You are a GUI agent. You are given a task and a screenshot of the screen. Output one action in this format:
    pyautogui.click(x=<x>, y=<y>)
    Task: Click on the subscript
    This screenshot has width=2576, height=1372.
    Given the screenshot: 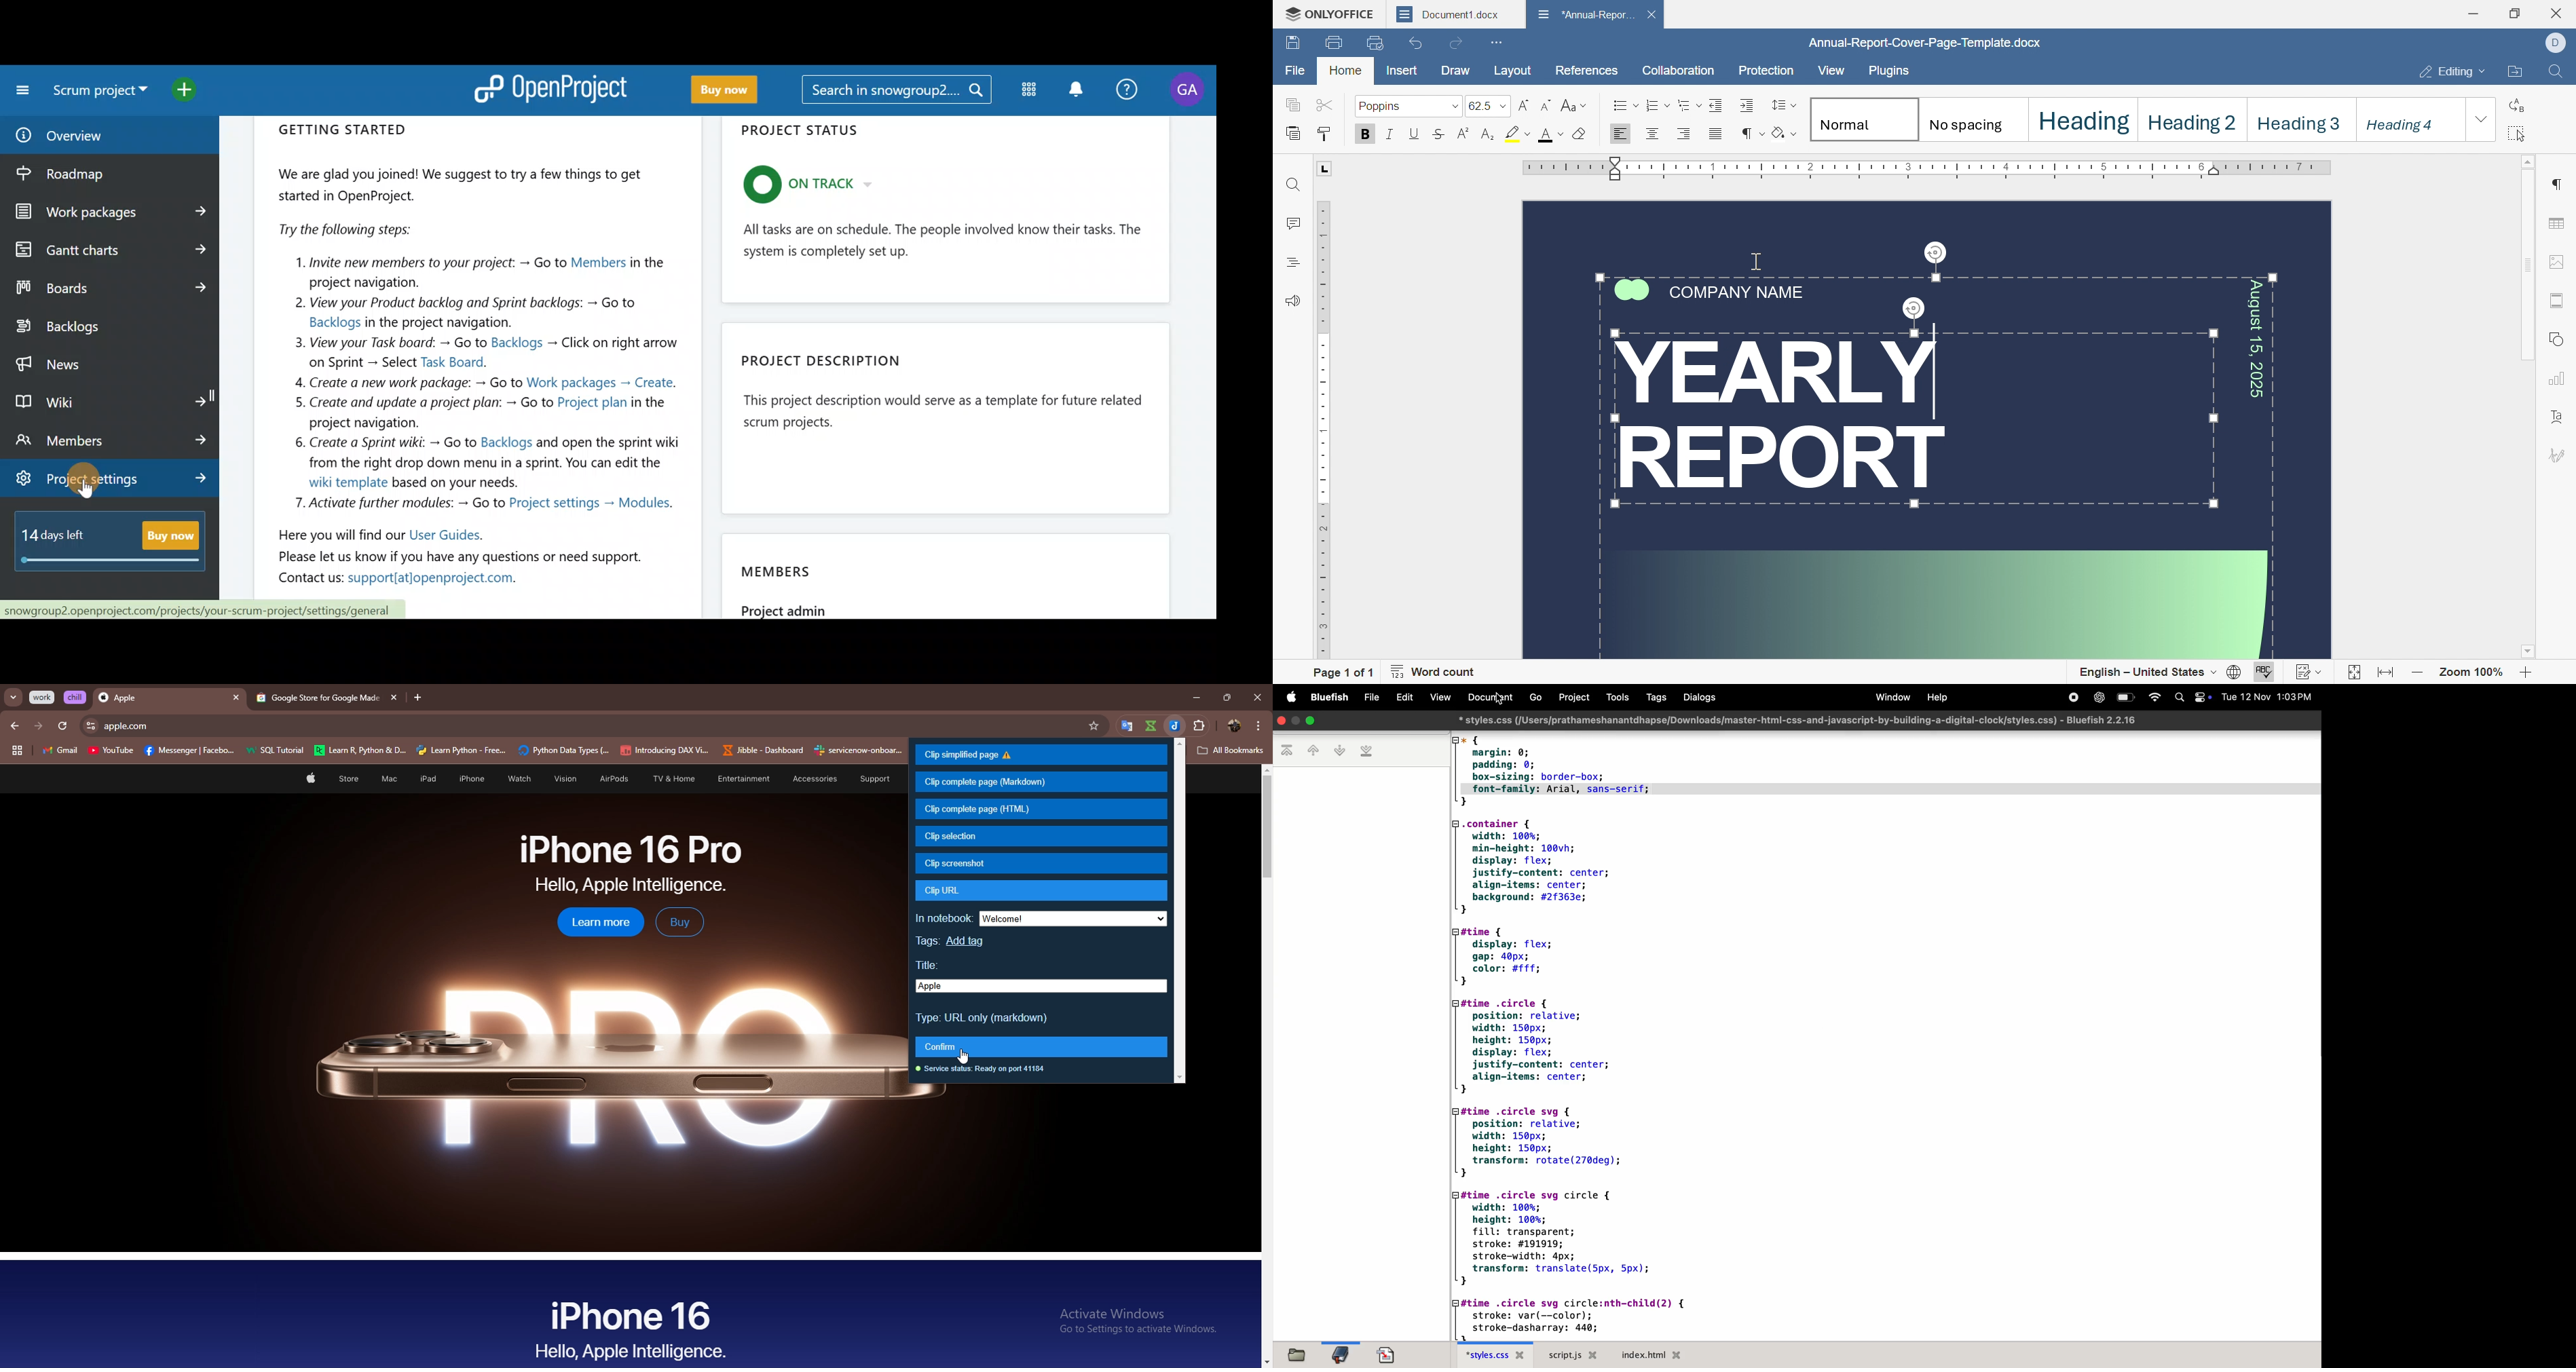 What is the action you would take?
    pyautogui.click(x=1486, y=135)
    